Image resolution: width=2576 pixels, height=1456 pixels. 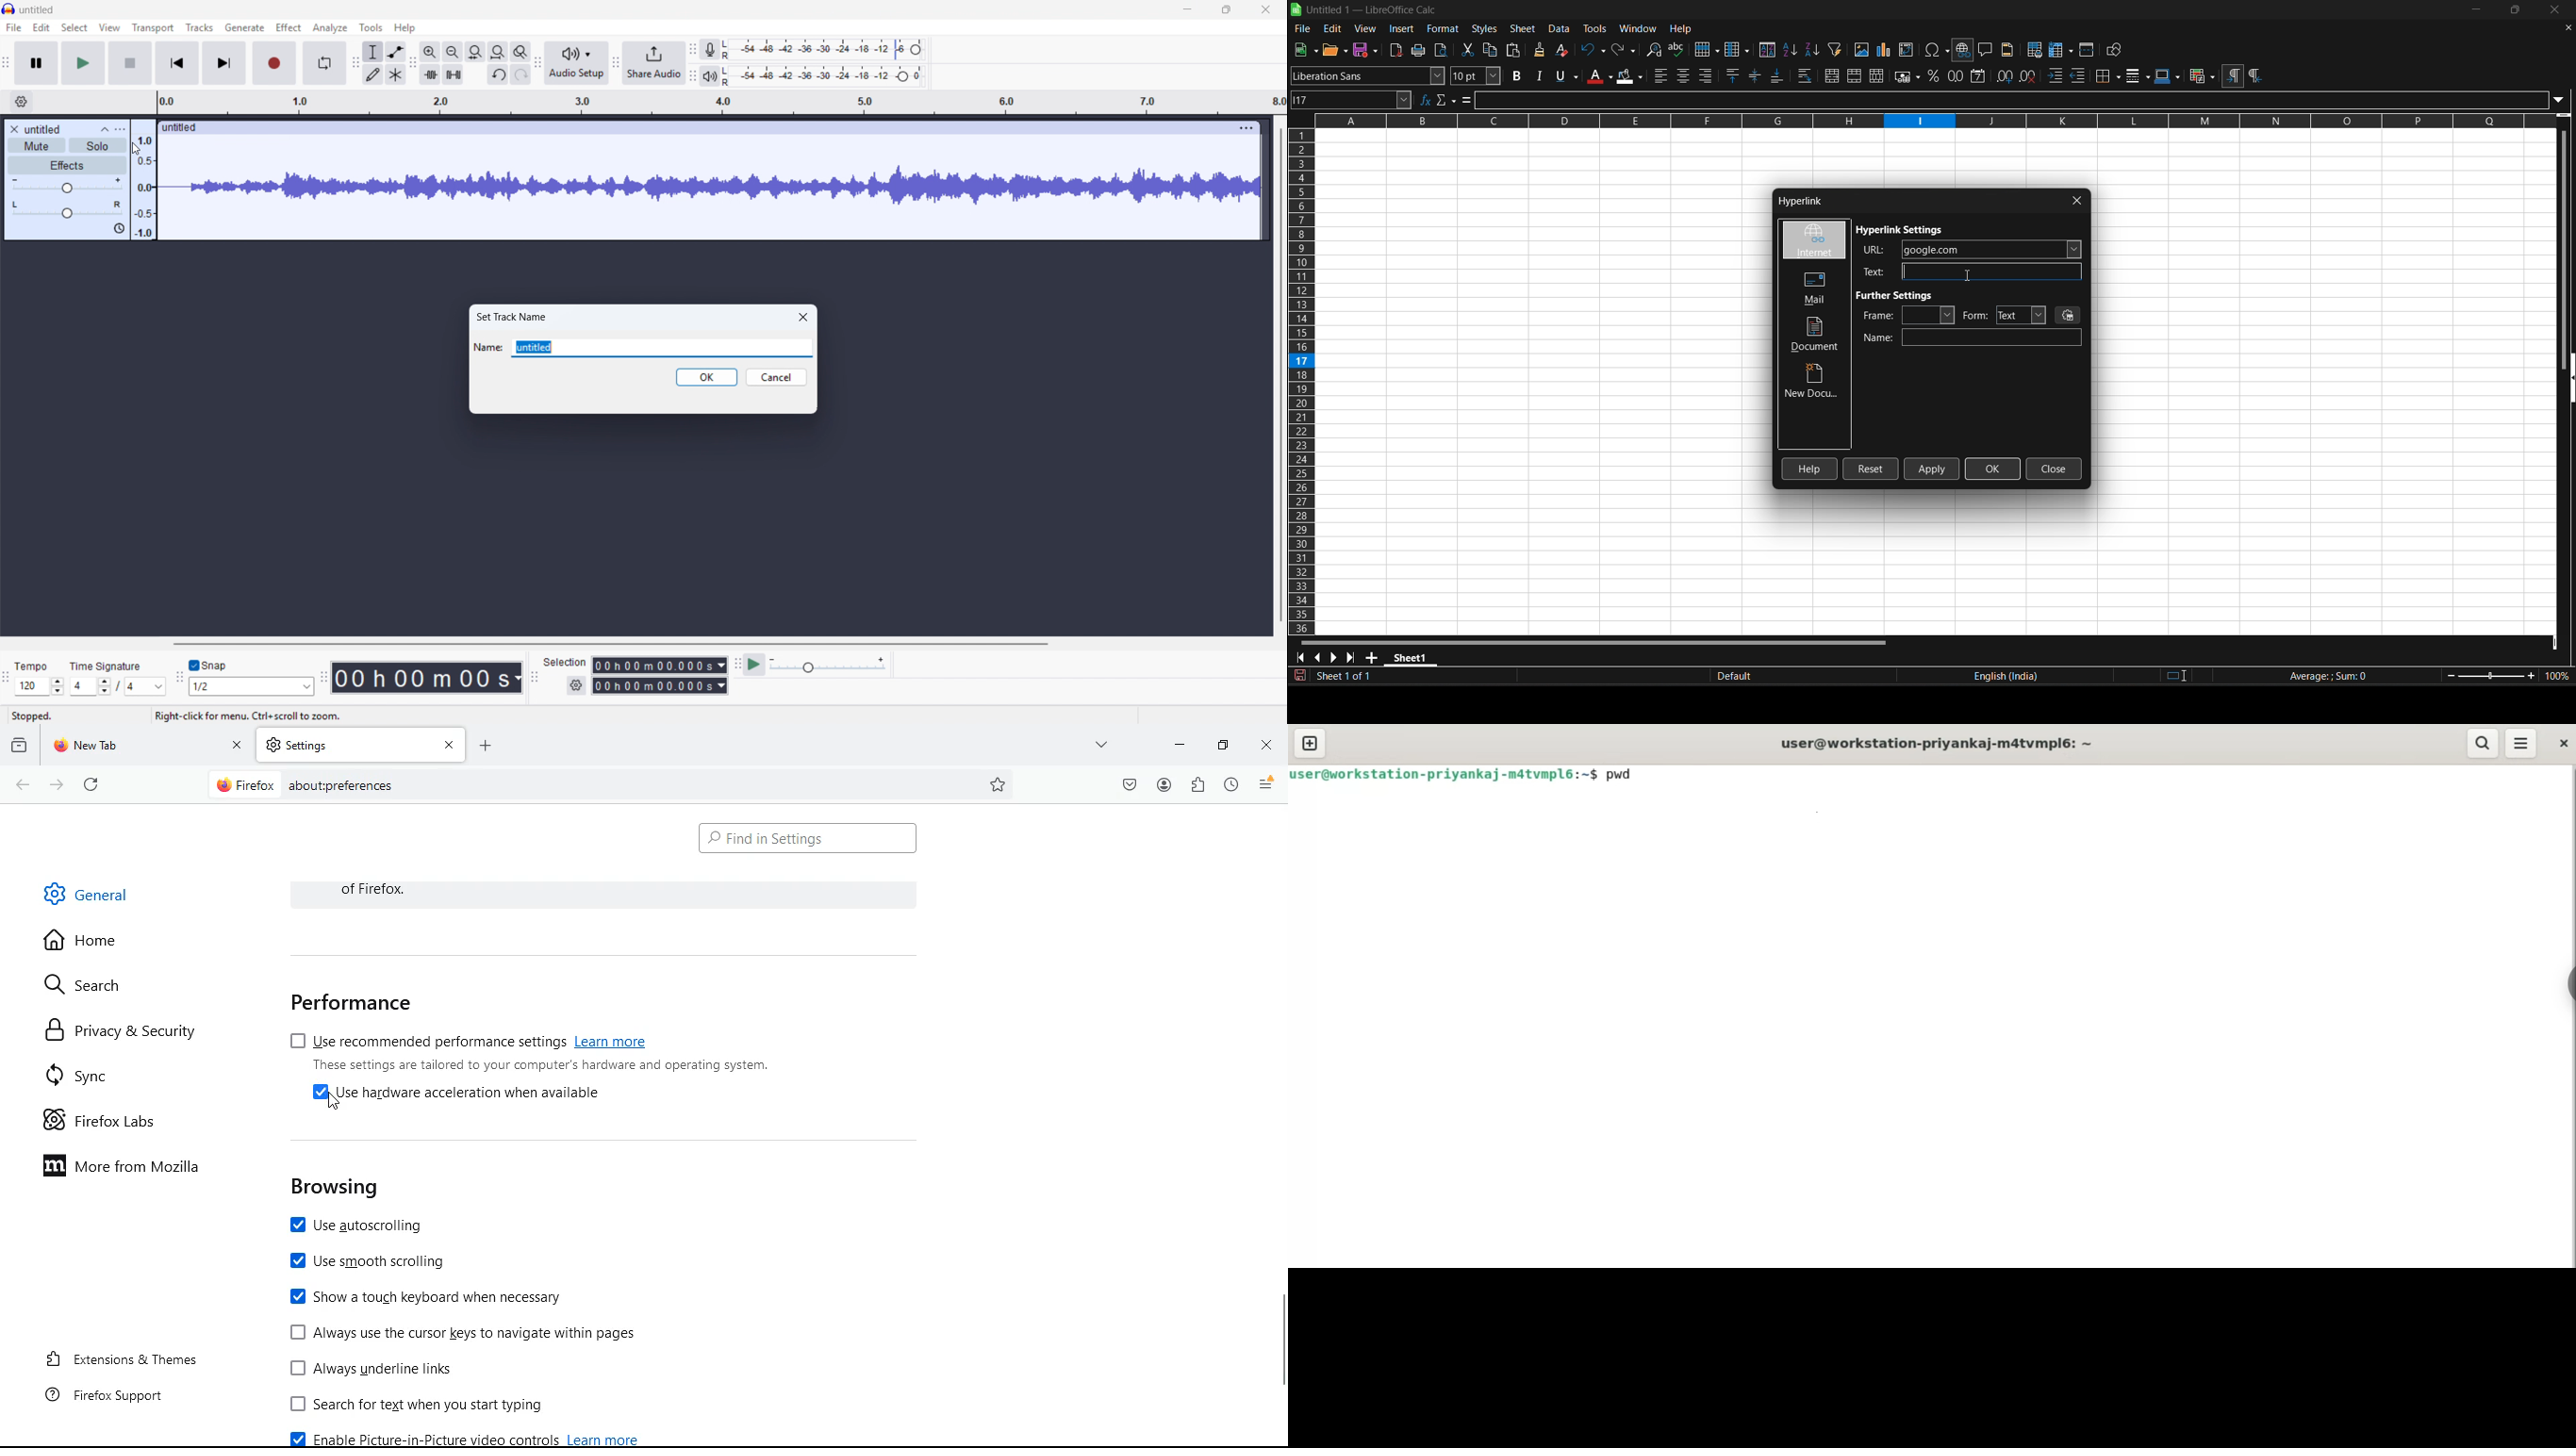 I want to click on insert comment, so click(x=1986, y=49).